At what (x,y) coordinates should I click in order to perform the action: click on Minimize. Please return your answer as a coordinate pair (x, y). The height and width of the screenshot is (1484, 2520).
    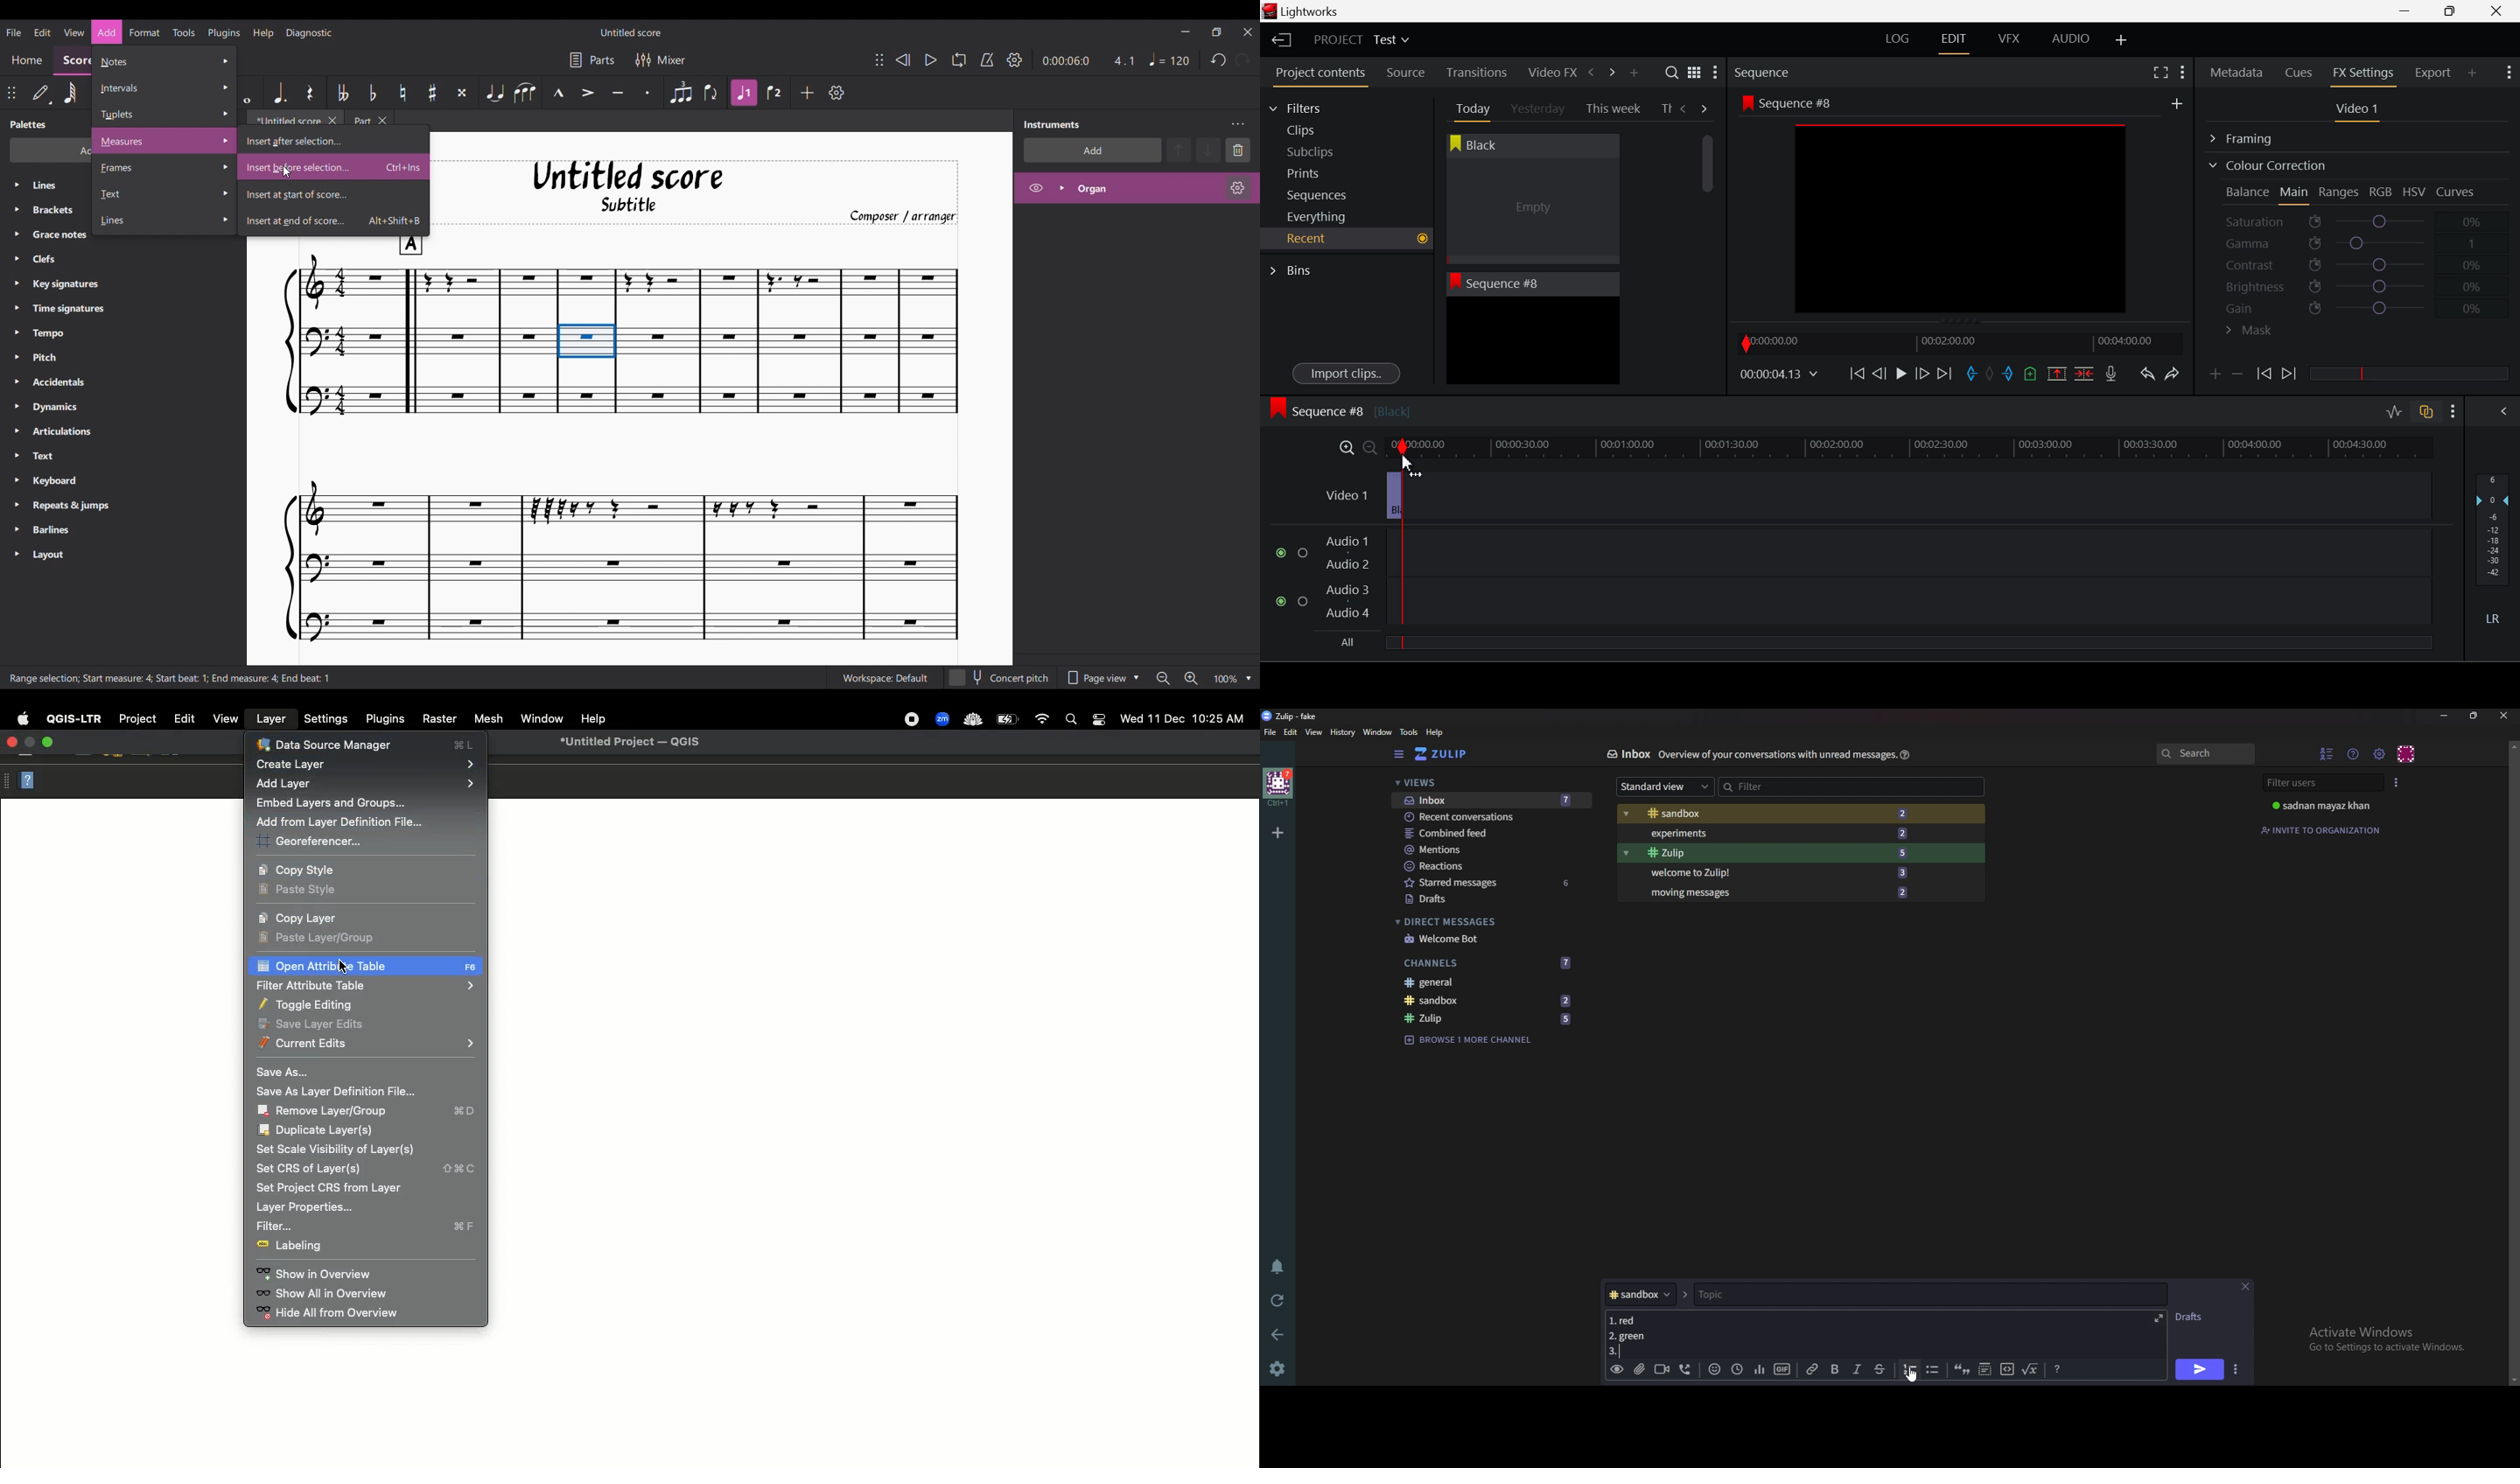
    Looking at the image, I should click on (2445, 715).